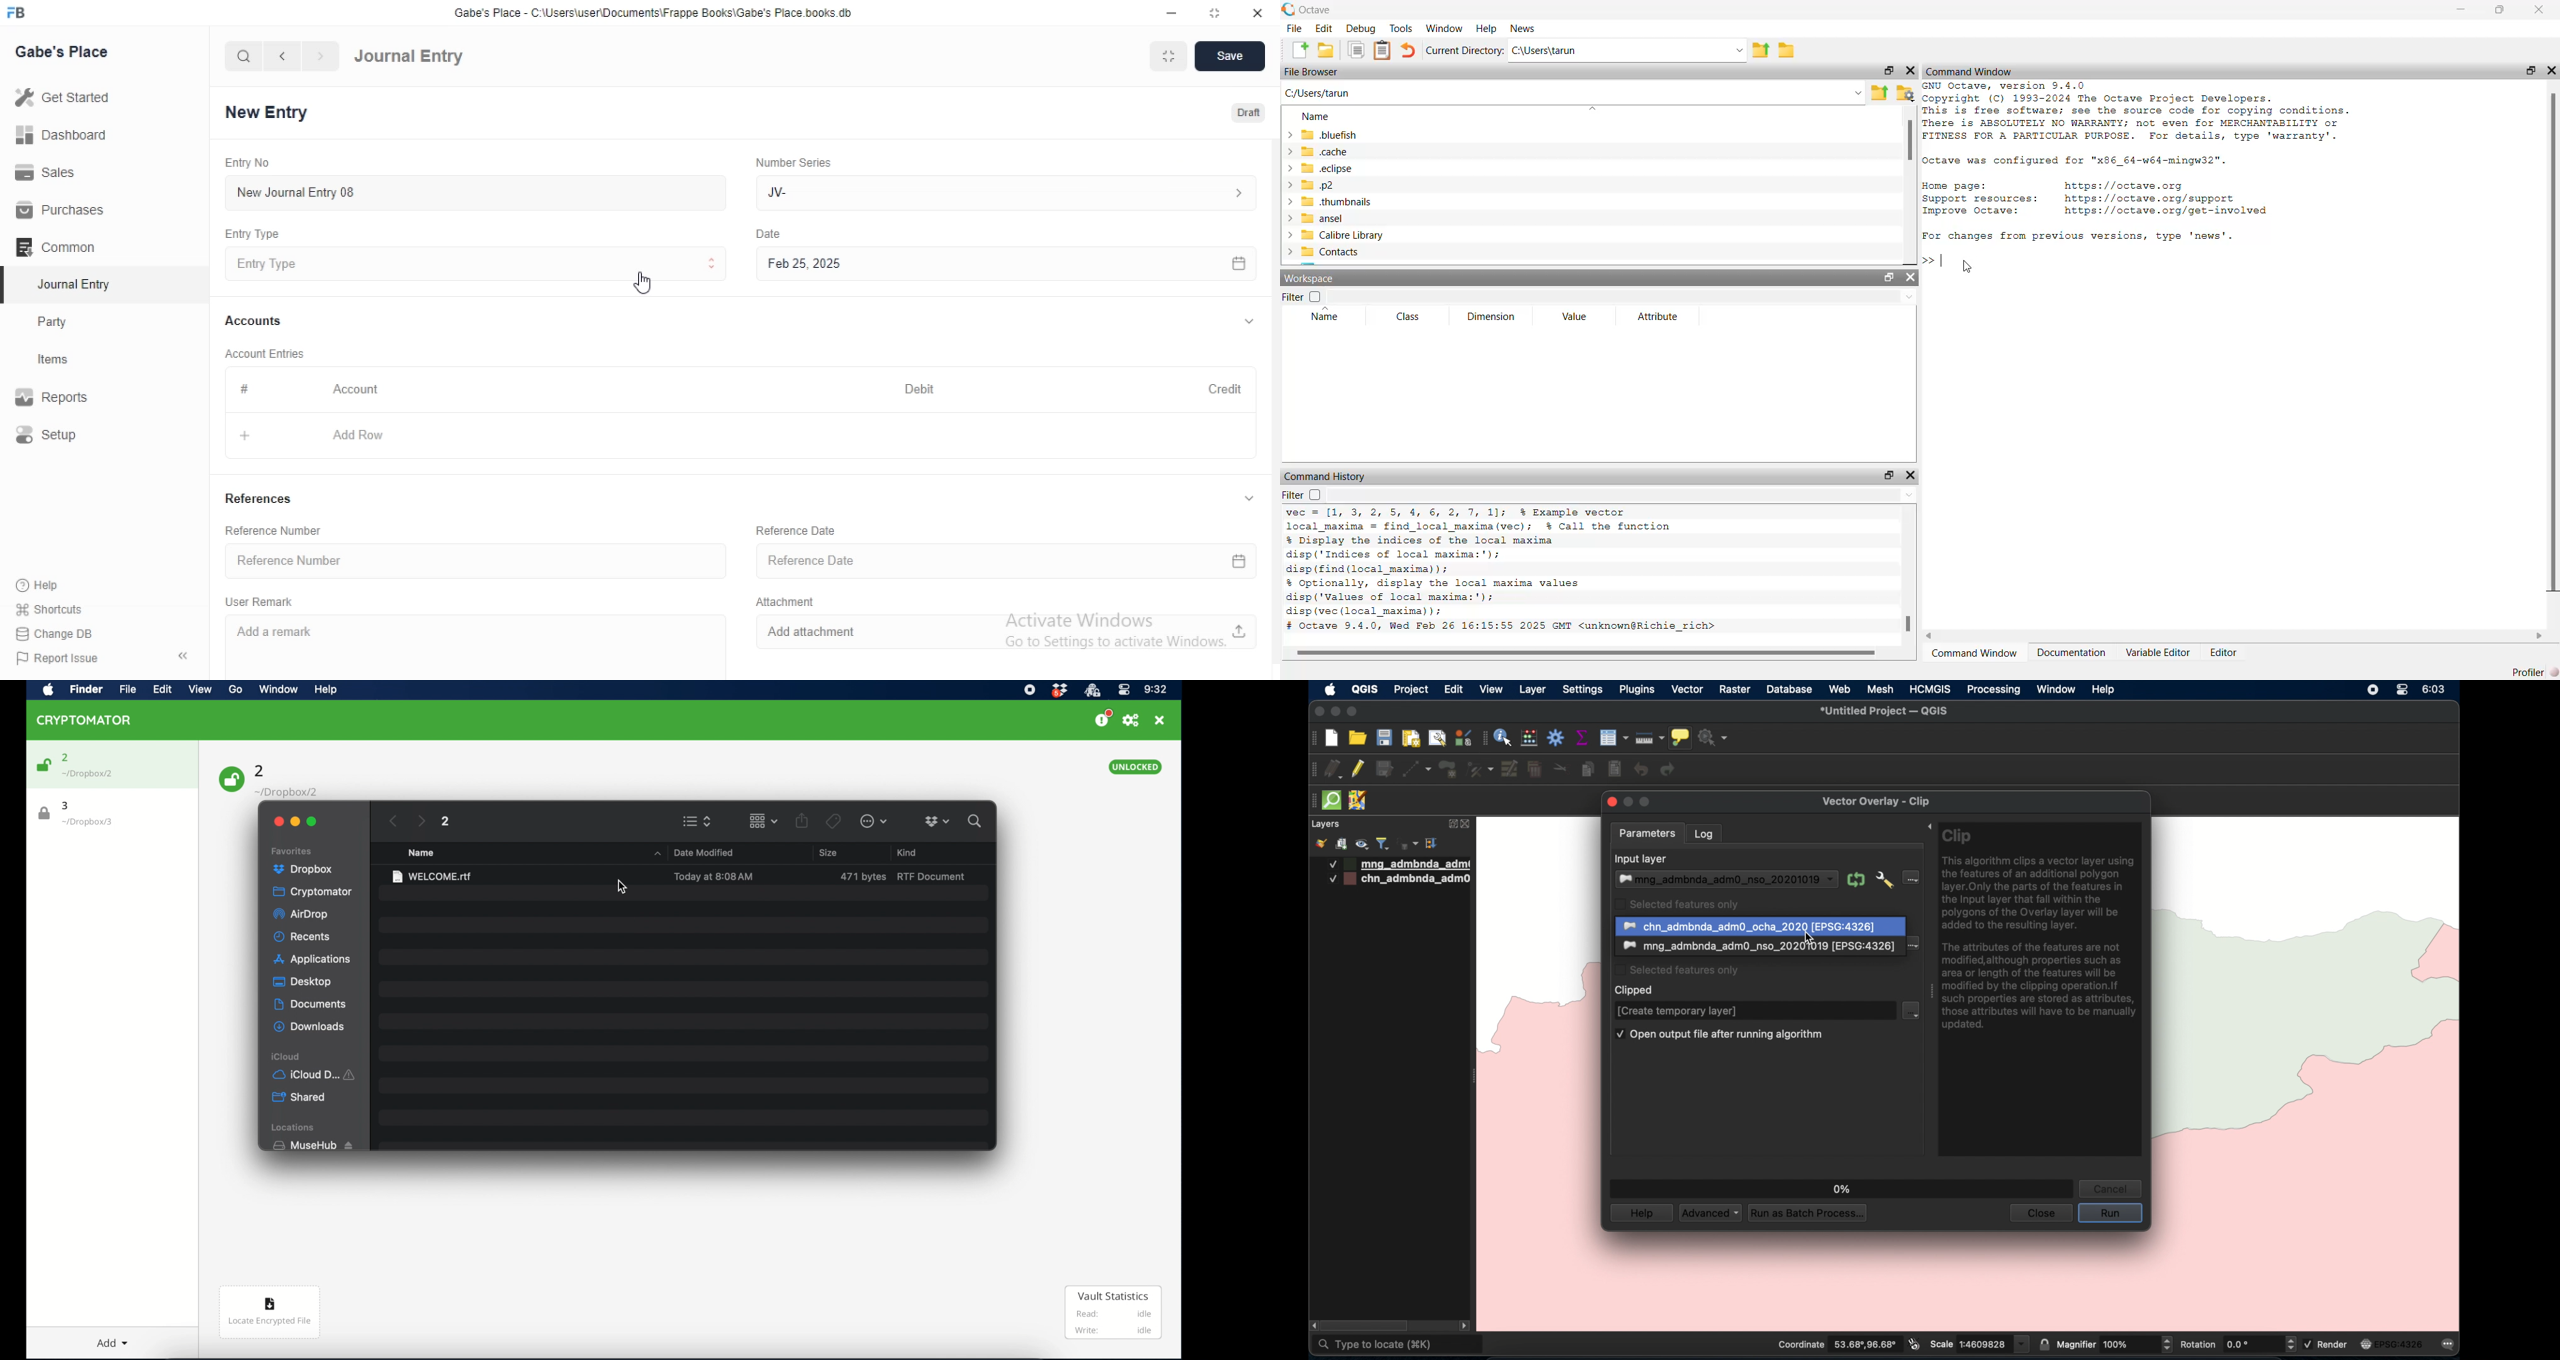 Image resolution: width=2576 pixels, height=1372 pixels. Describe the element at coordinates (1915, 1344) in the screenshot. I see `toggle extents and mouse display position` at that location.